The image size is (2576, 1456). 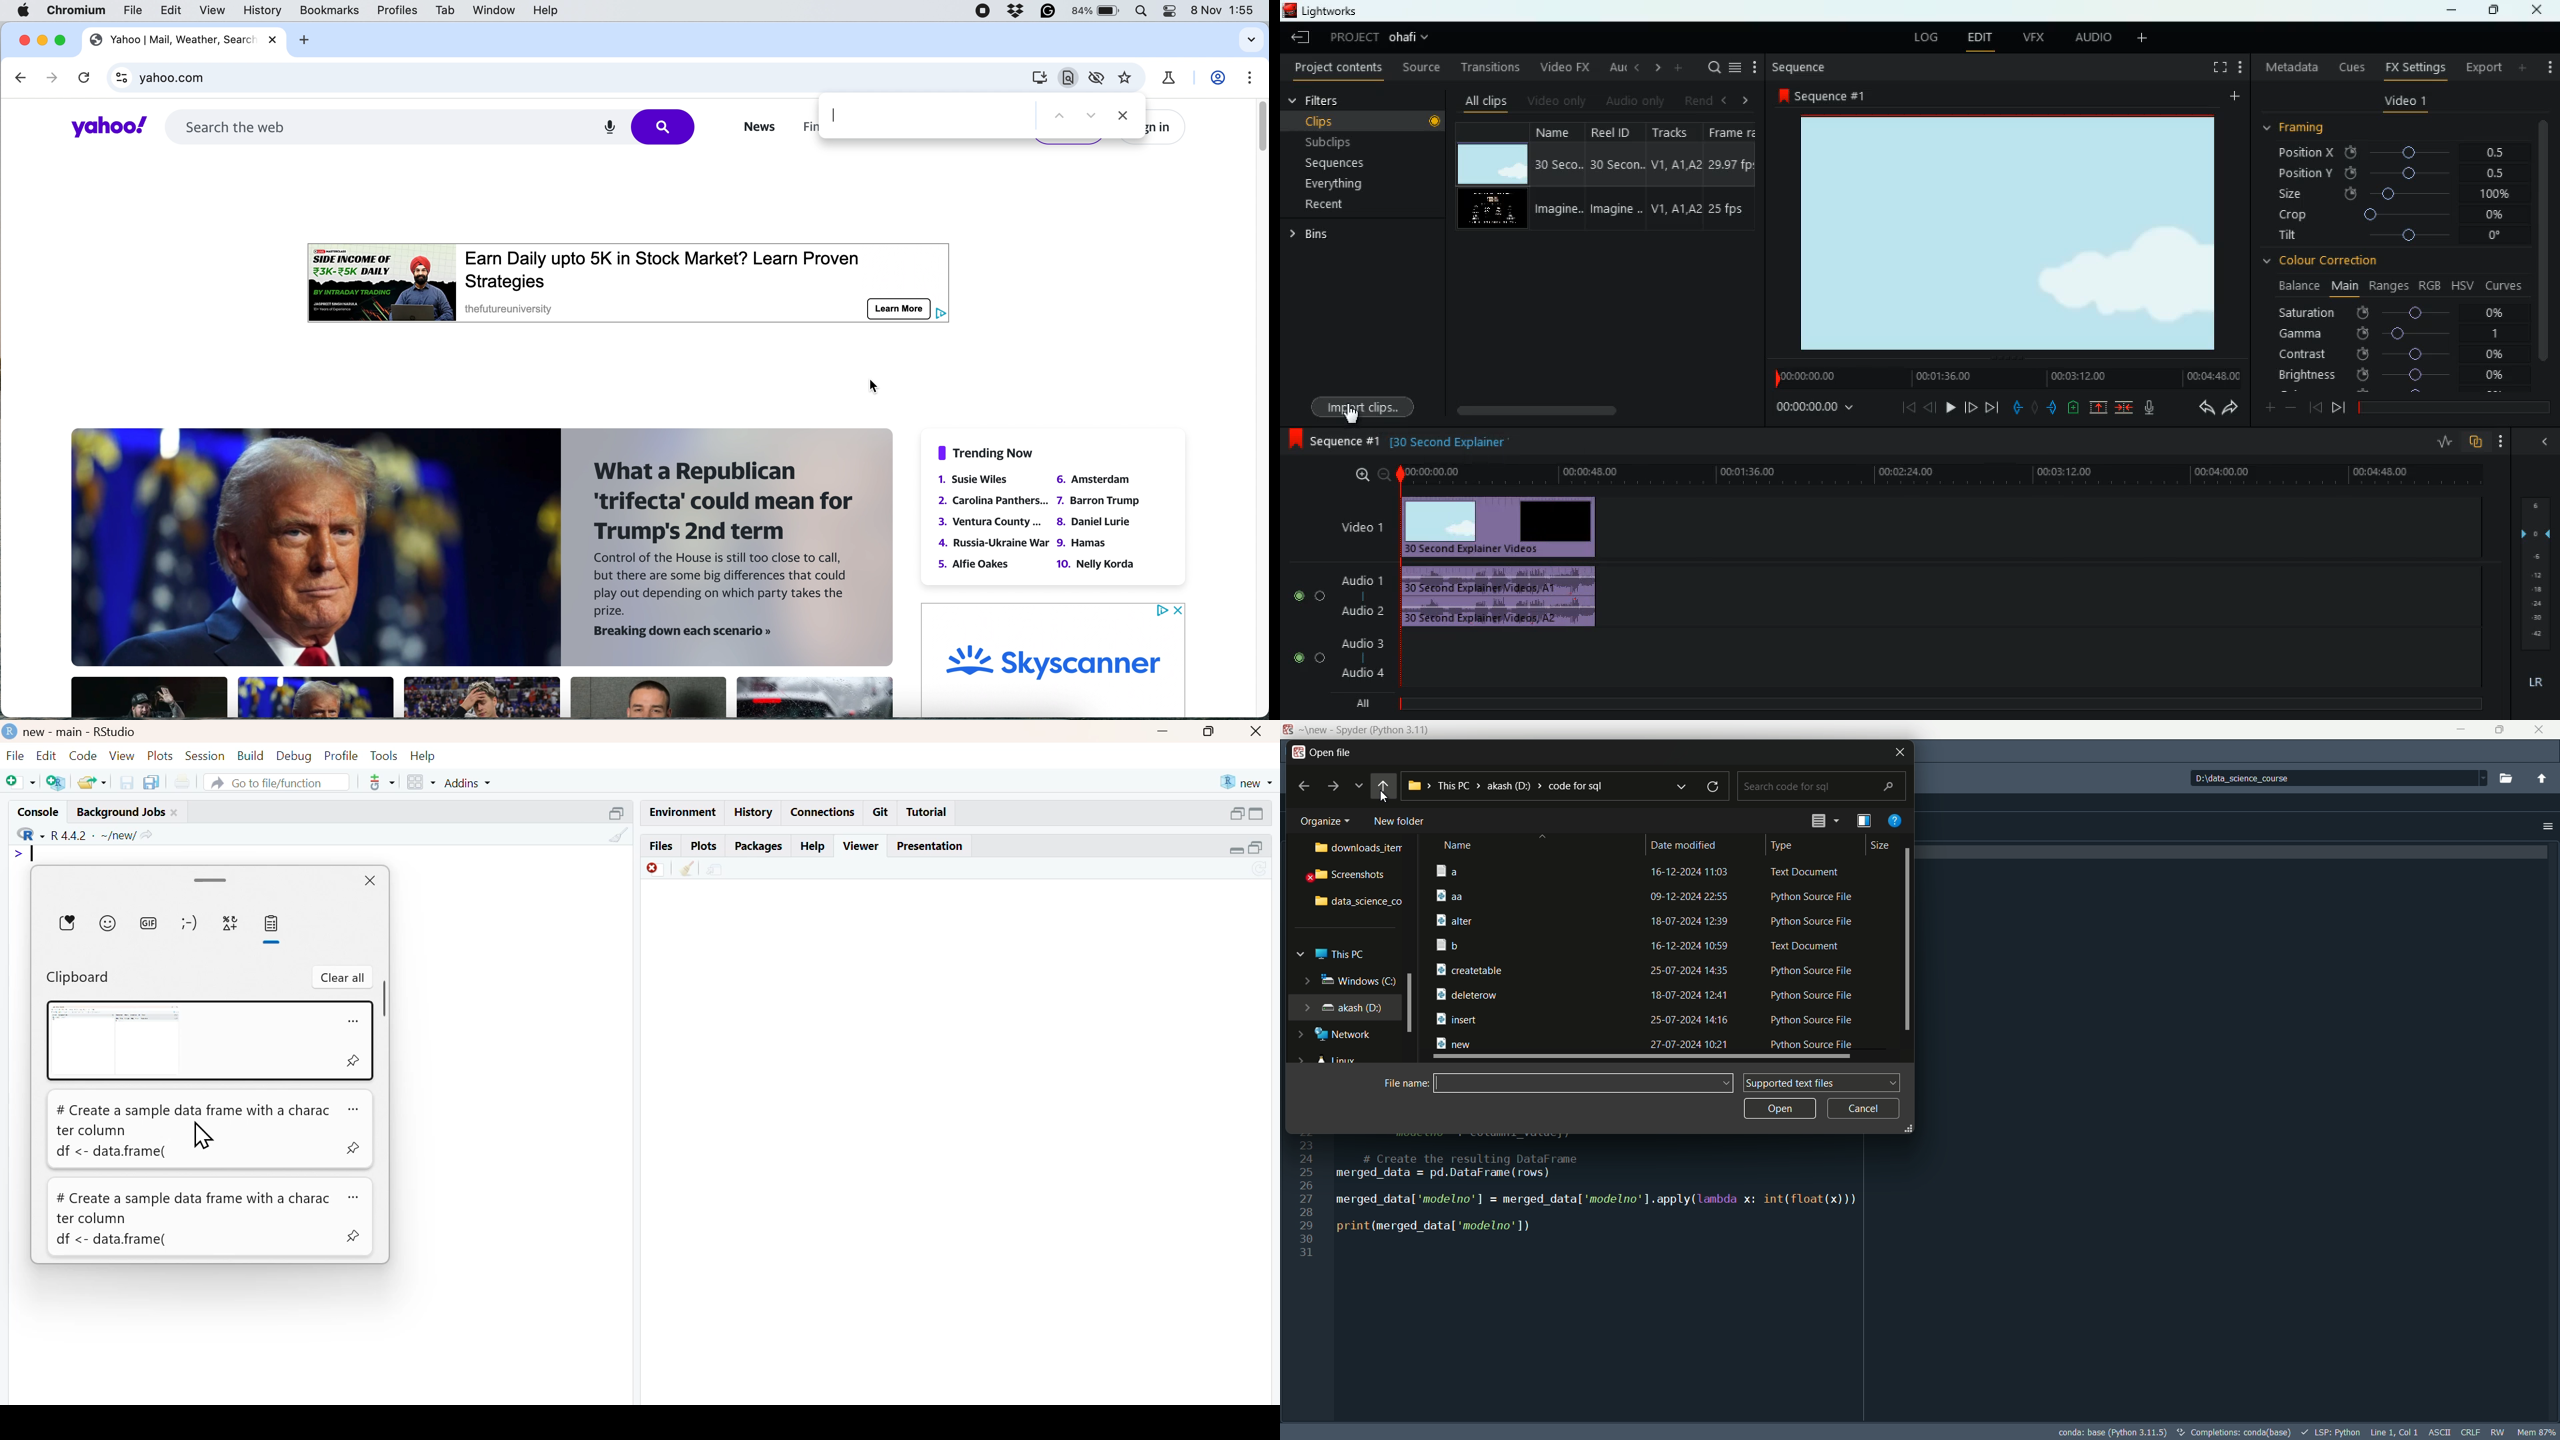 What do you see at coordinates (606, 127) in the screenshot?
I see `speech search` at bounding box center [606, 127].